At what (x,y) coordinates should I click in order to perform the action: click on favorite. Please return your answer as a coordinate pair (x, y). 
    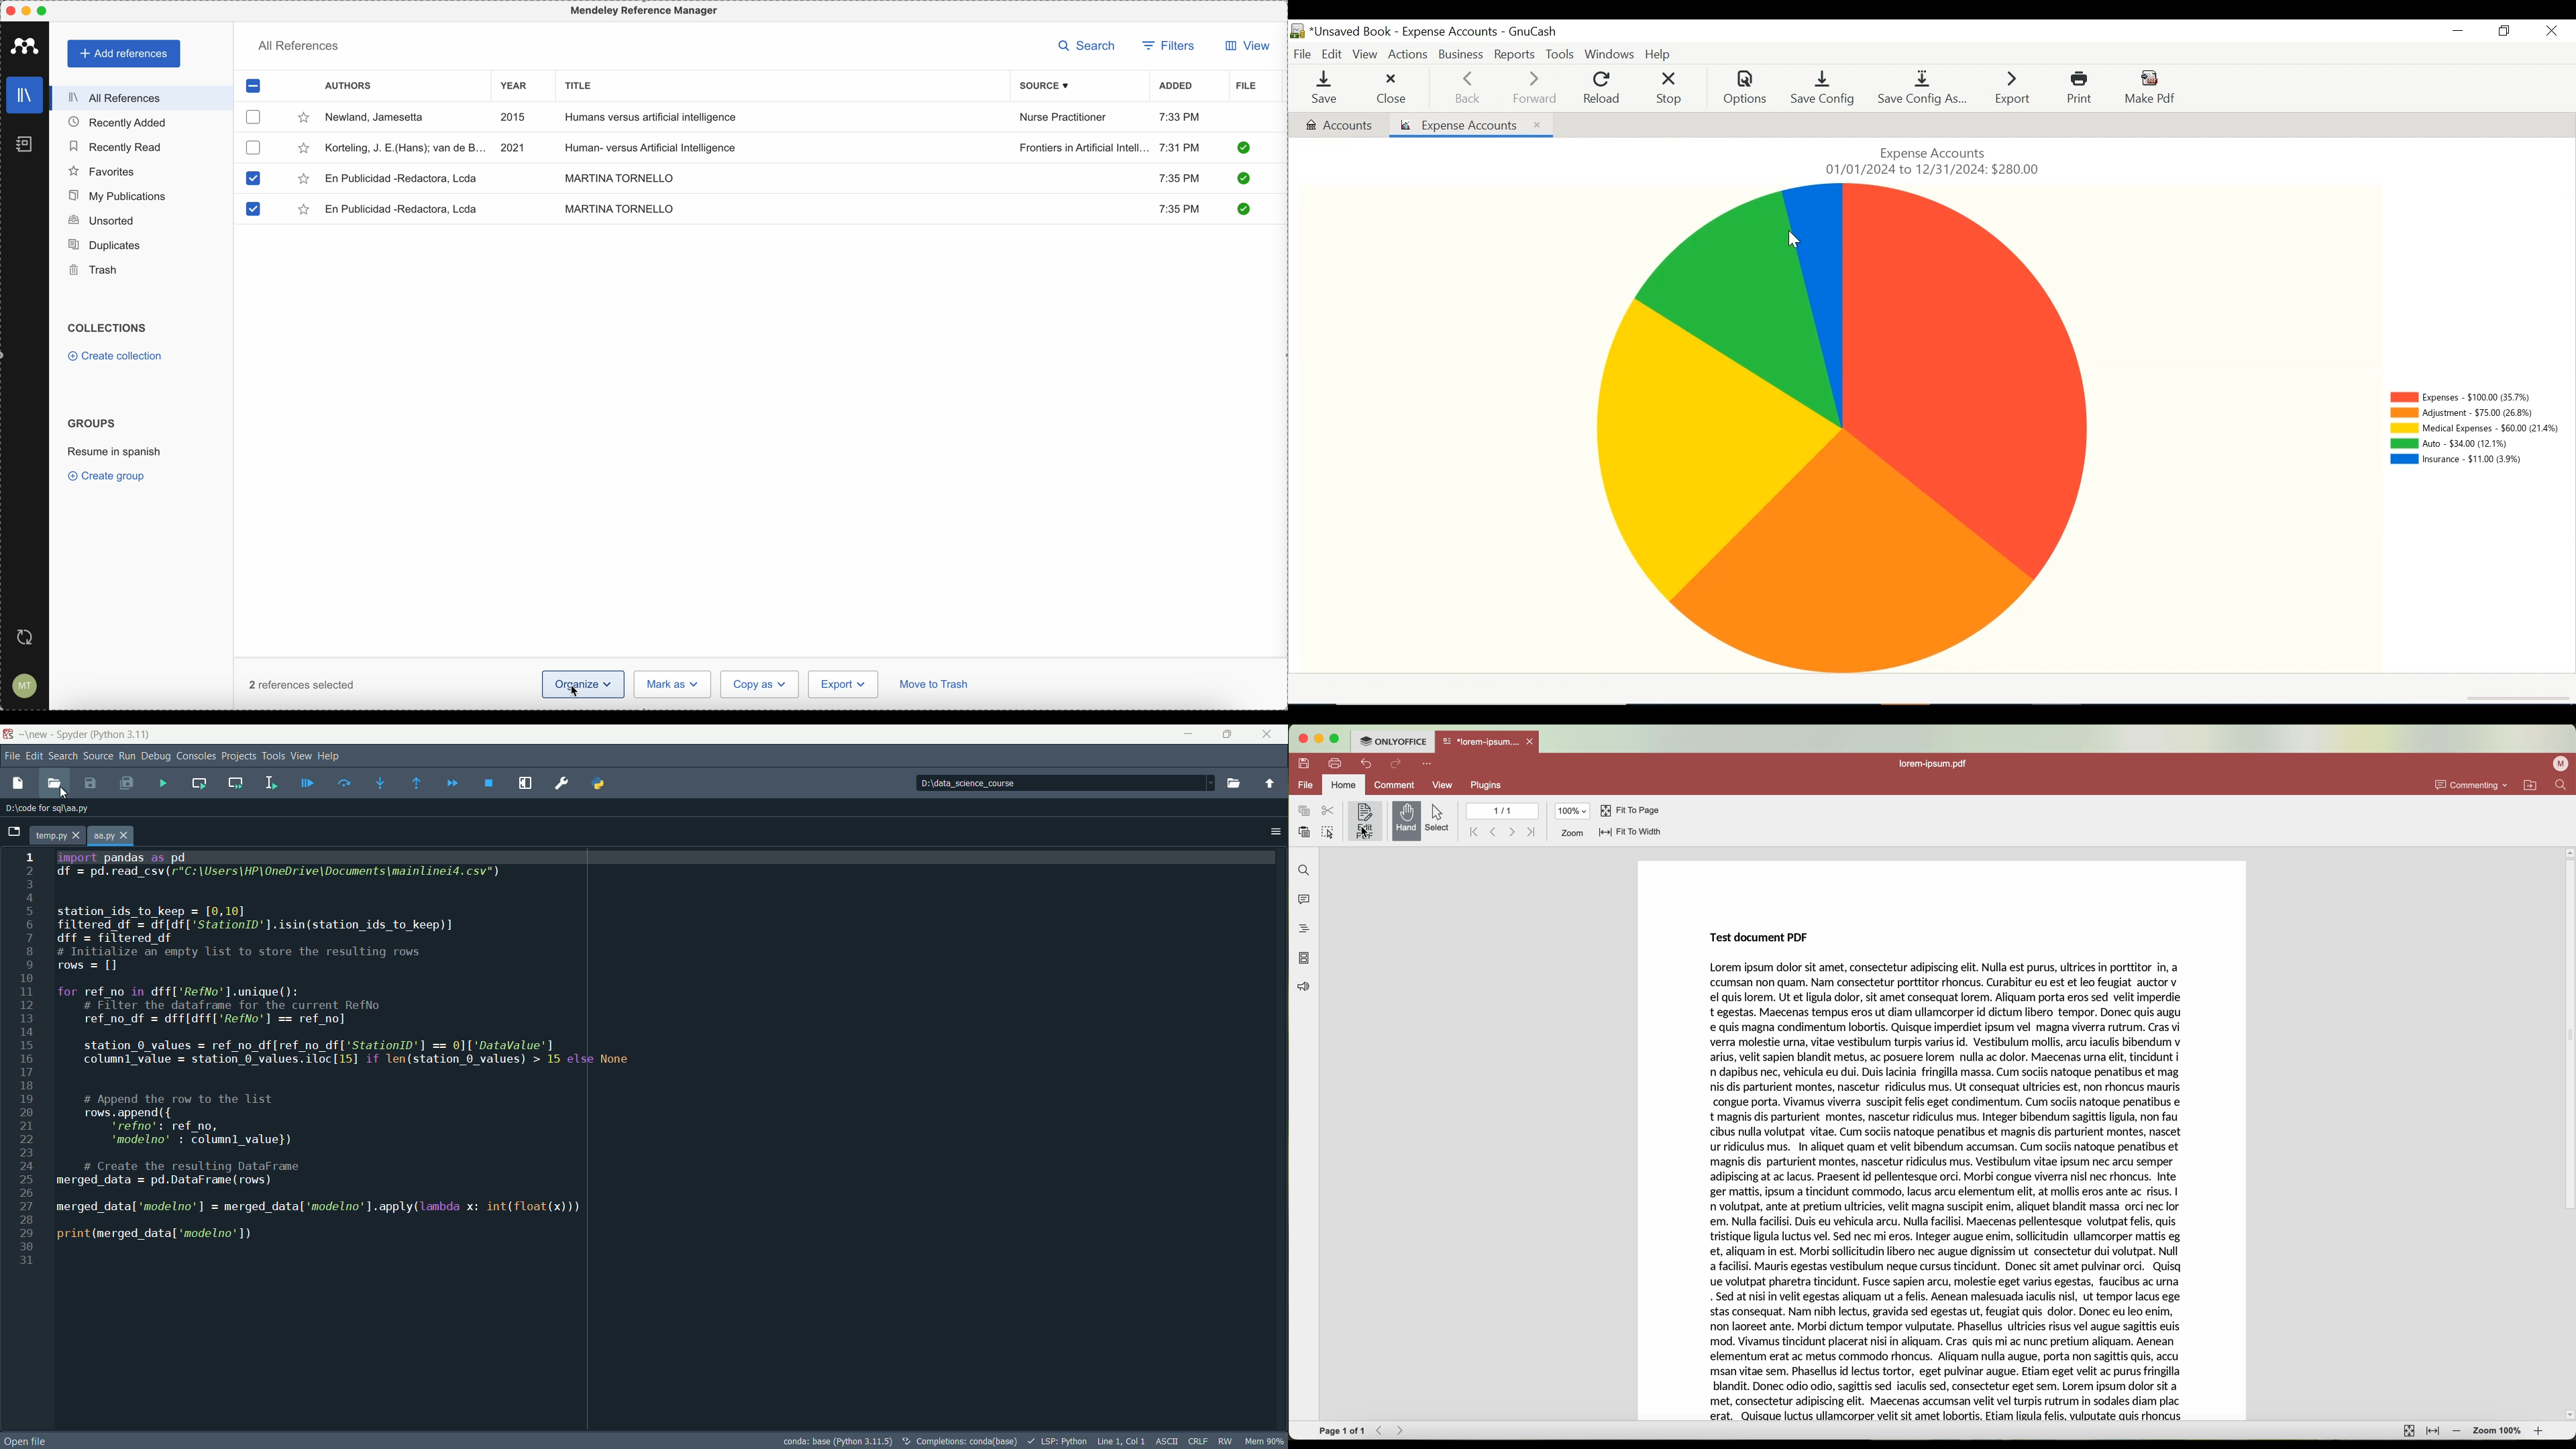
    Looking at the image, I should click on (303, 180).